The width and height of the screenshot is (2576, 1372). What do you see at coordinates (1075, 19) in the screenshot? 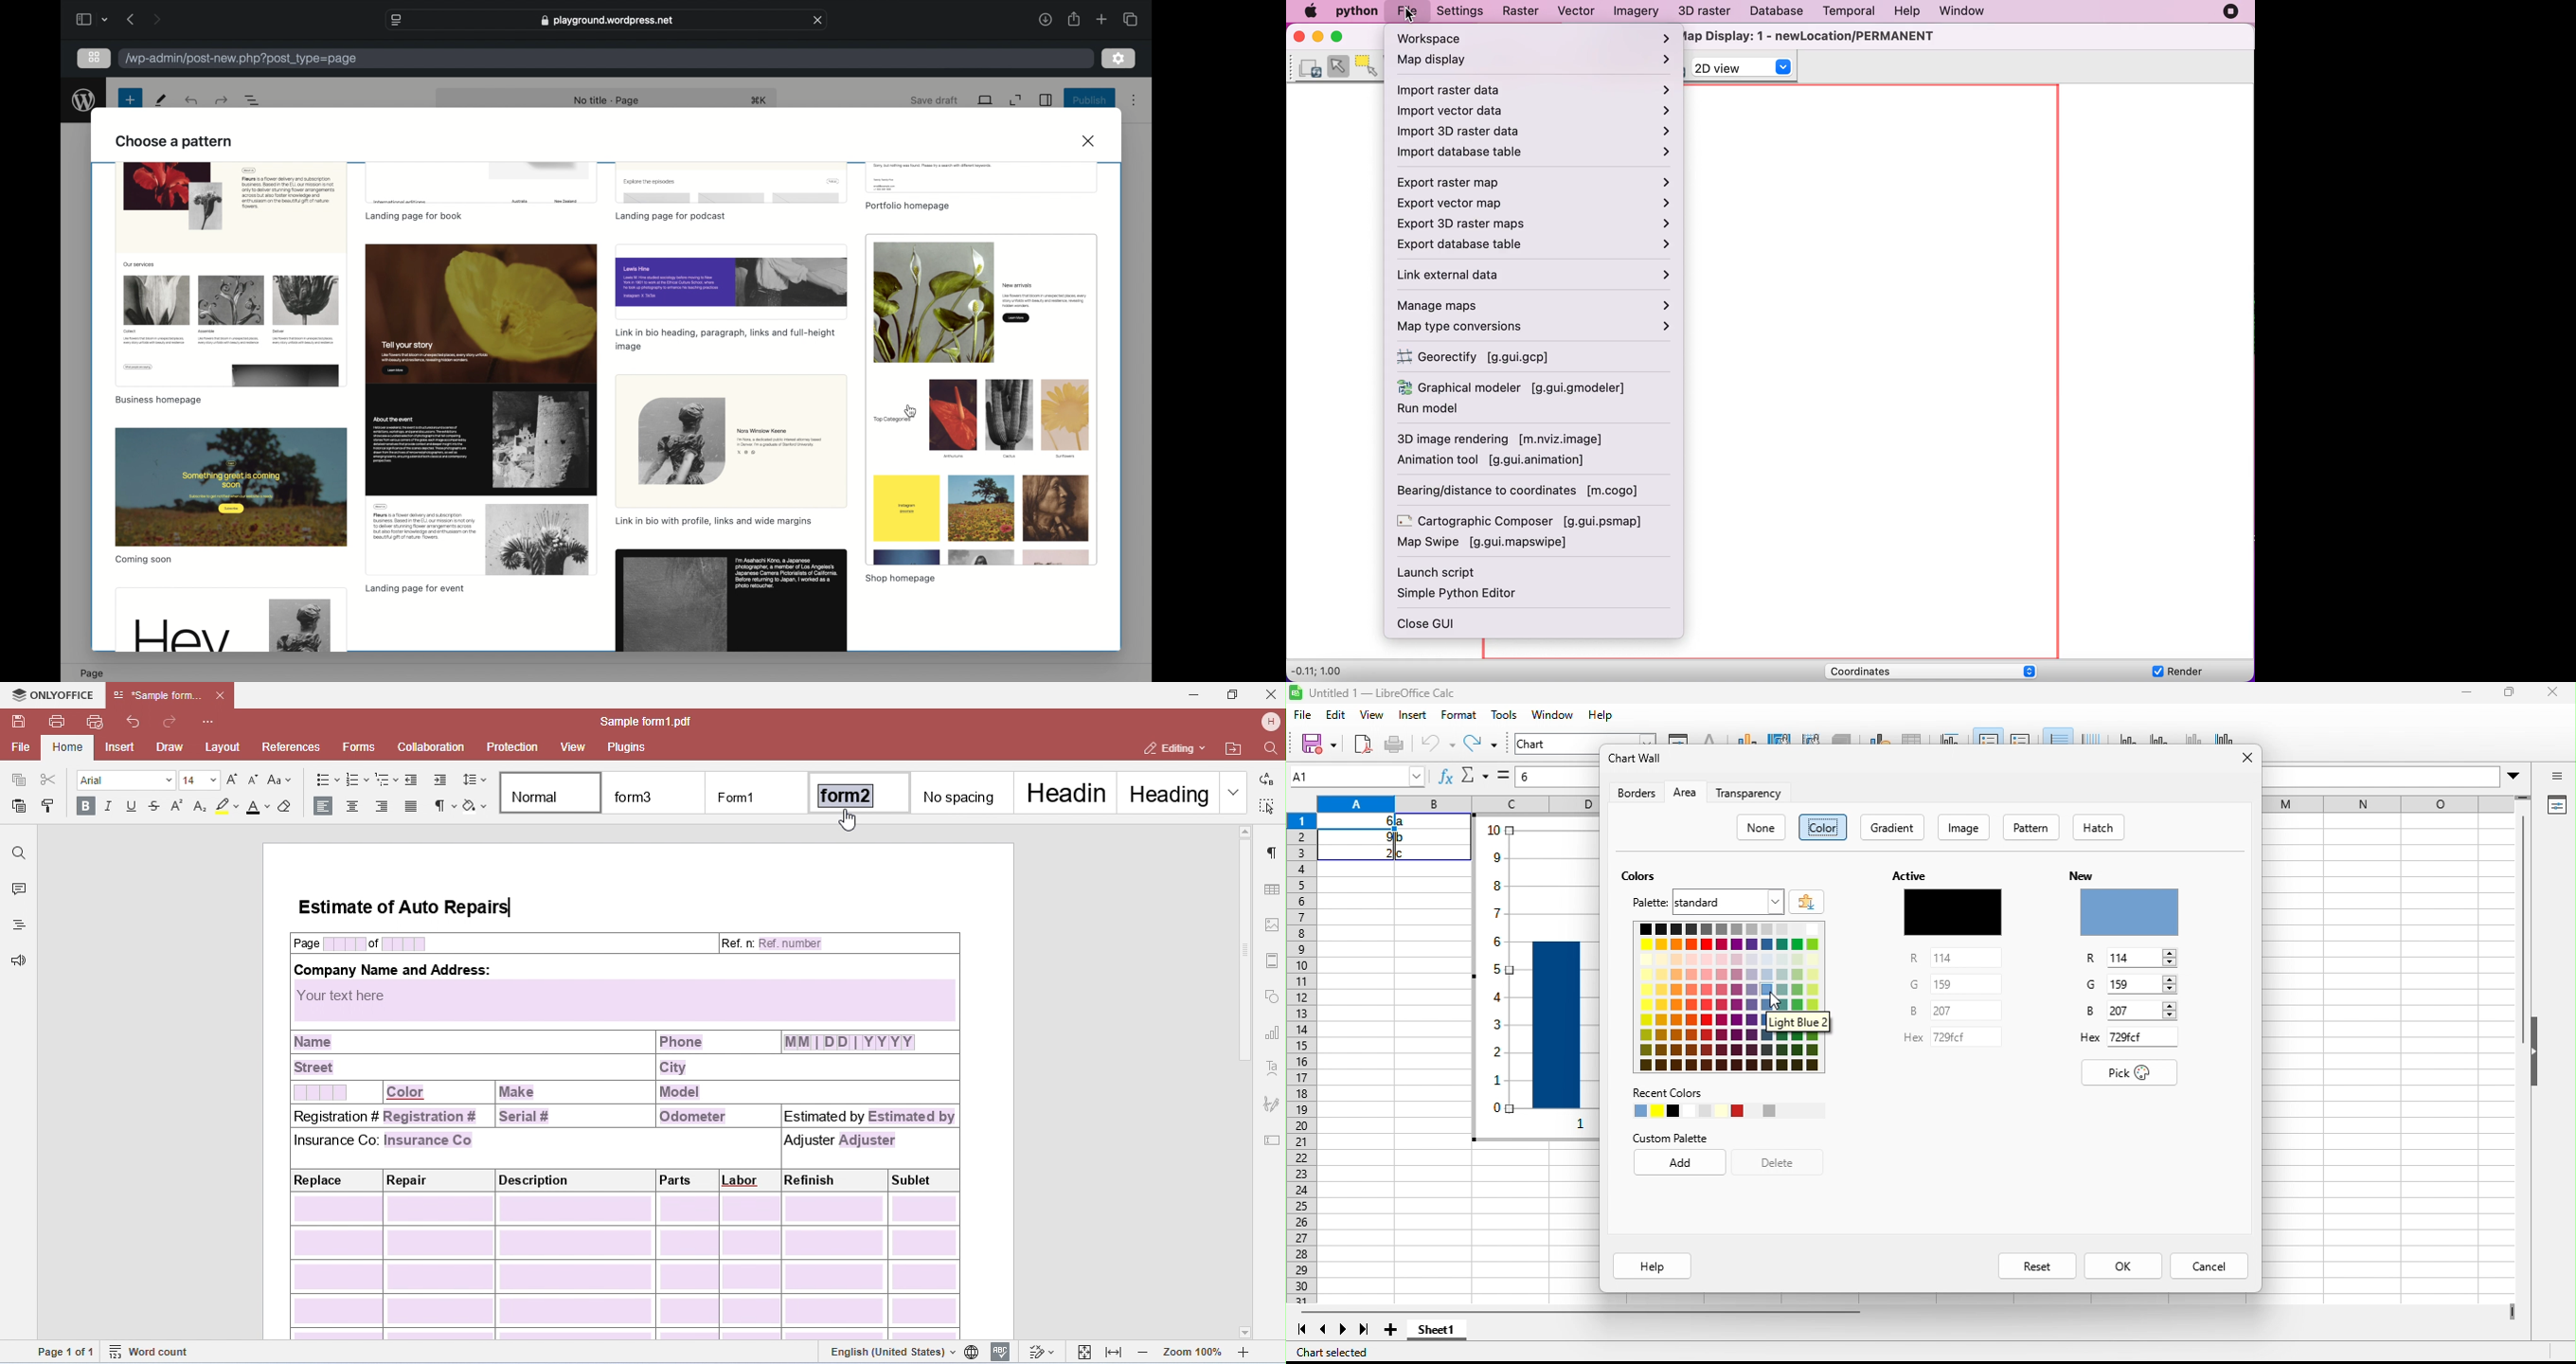
I see `share` at bounding box center [1075, 19].